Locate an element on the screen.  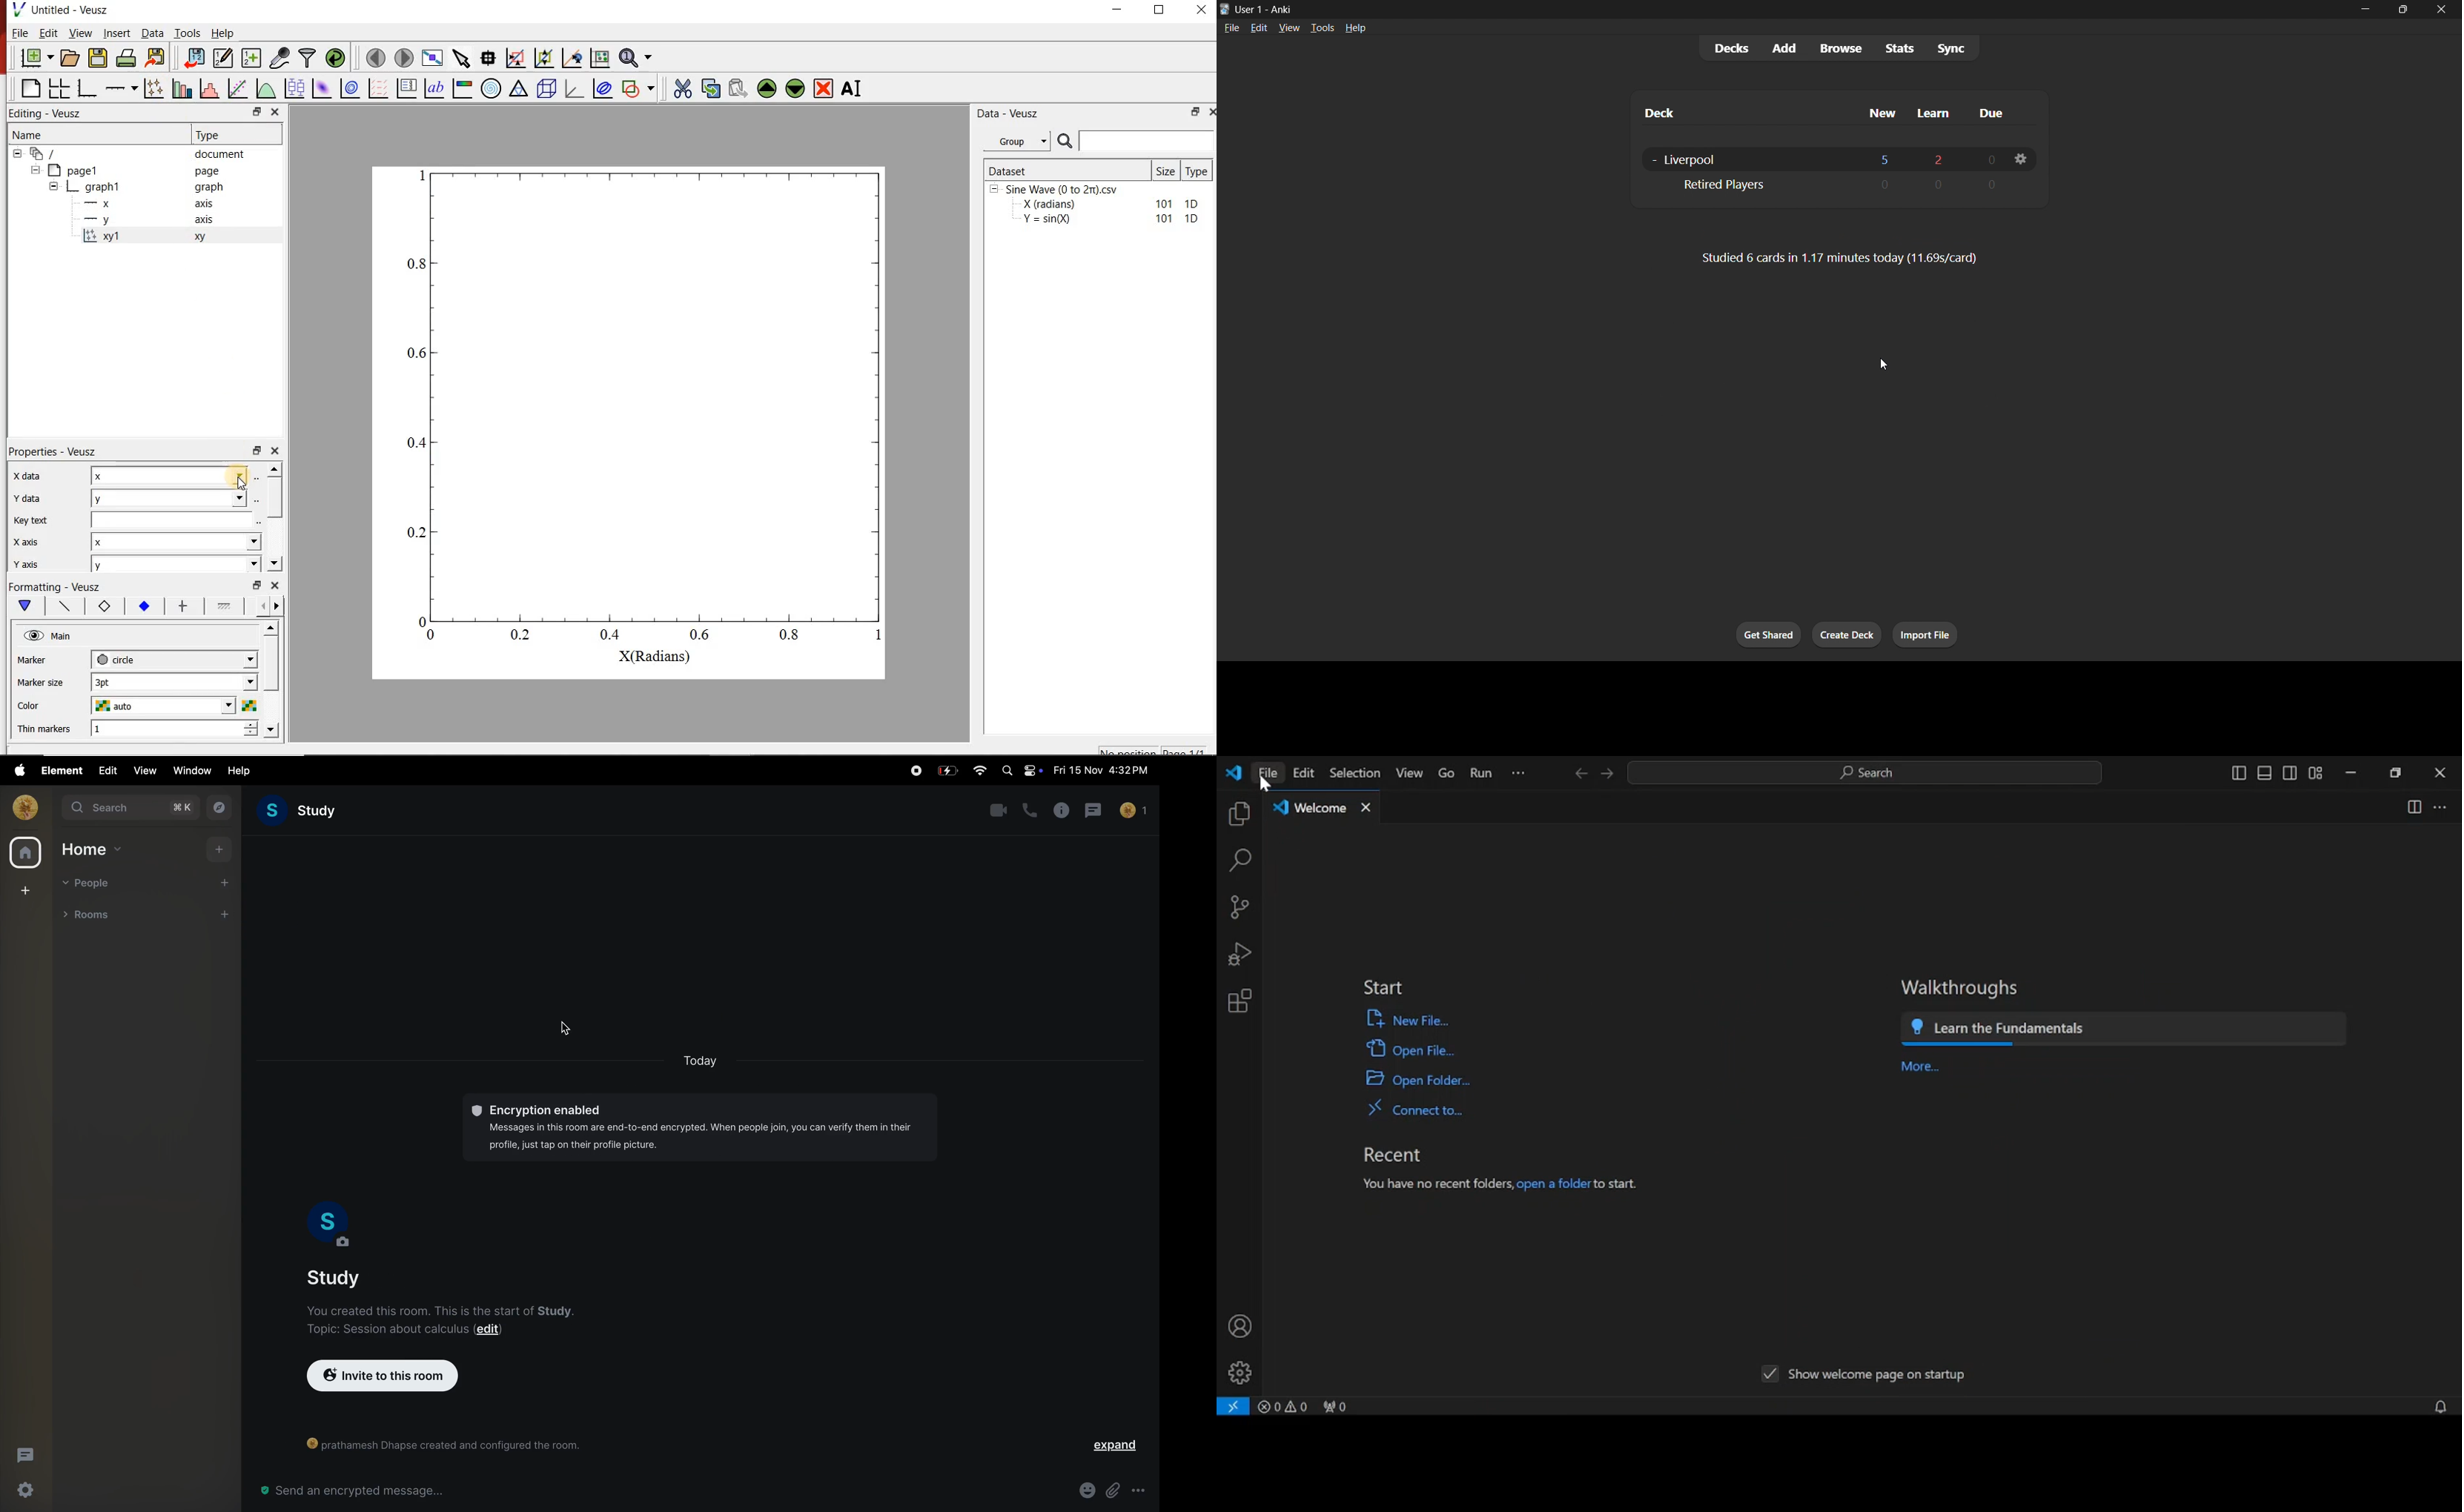
toggle primary sidebar is located at coordinates (2238, 774).